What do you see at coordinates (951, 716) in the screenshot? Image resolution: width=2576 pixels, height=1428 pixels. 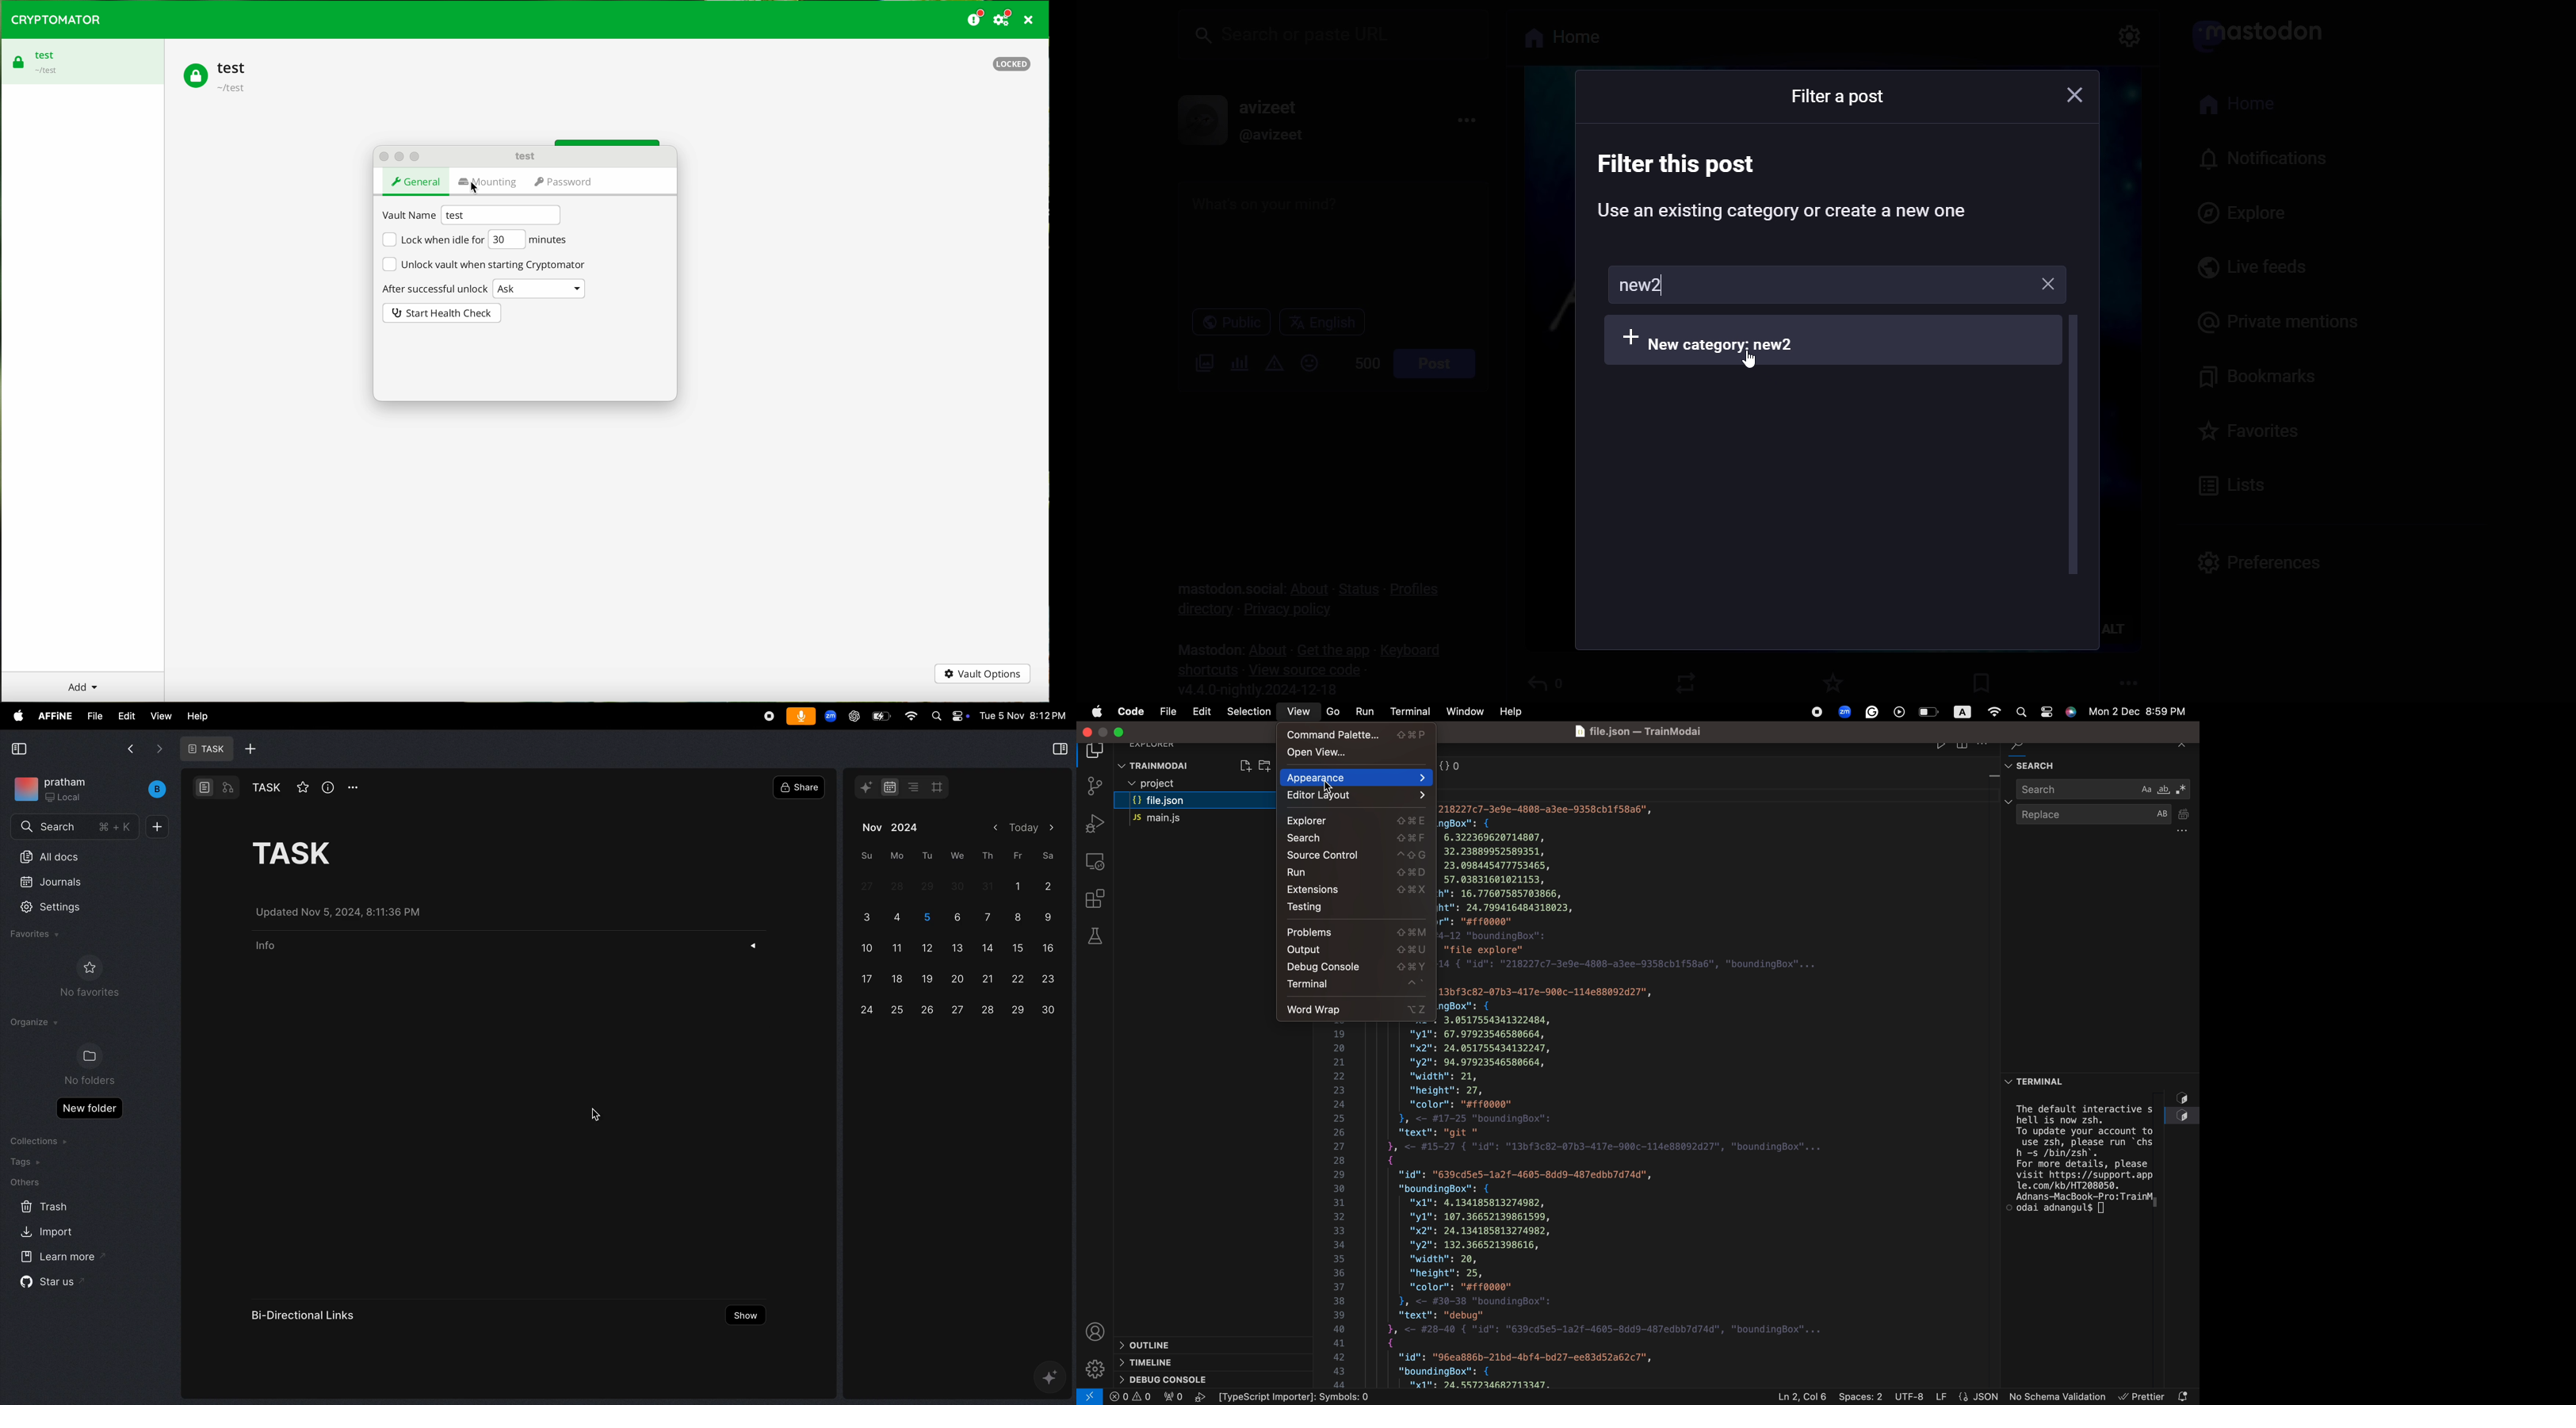 I see `apple widgets` at bounding box center [951, 716].